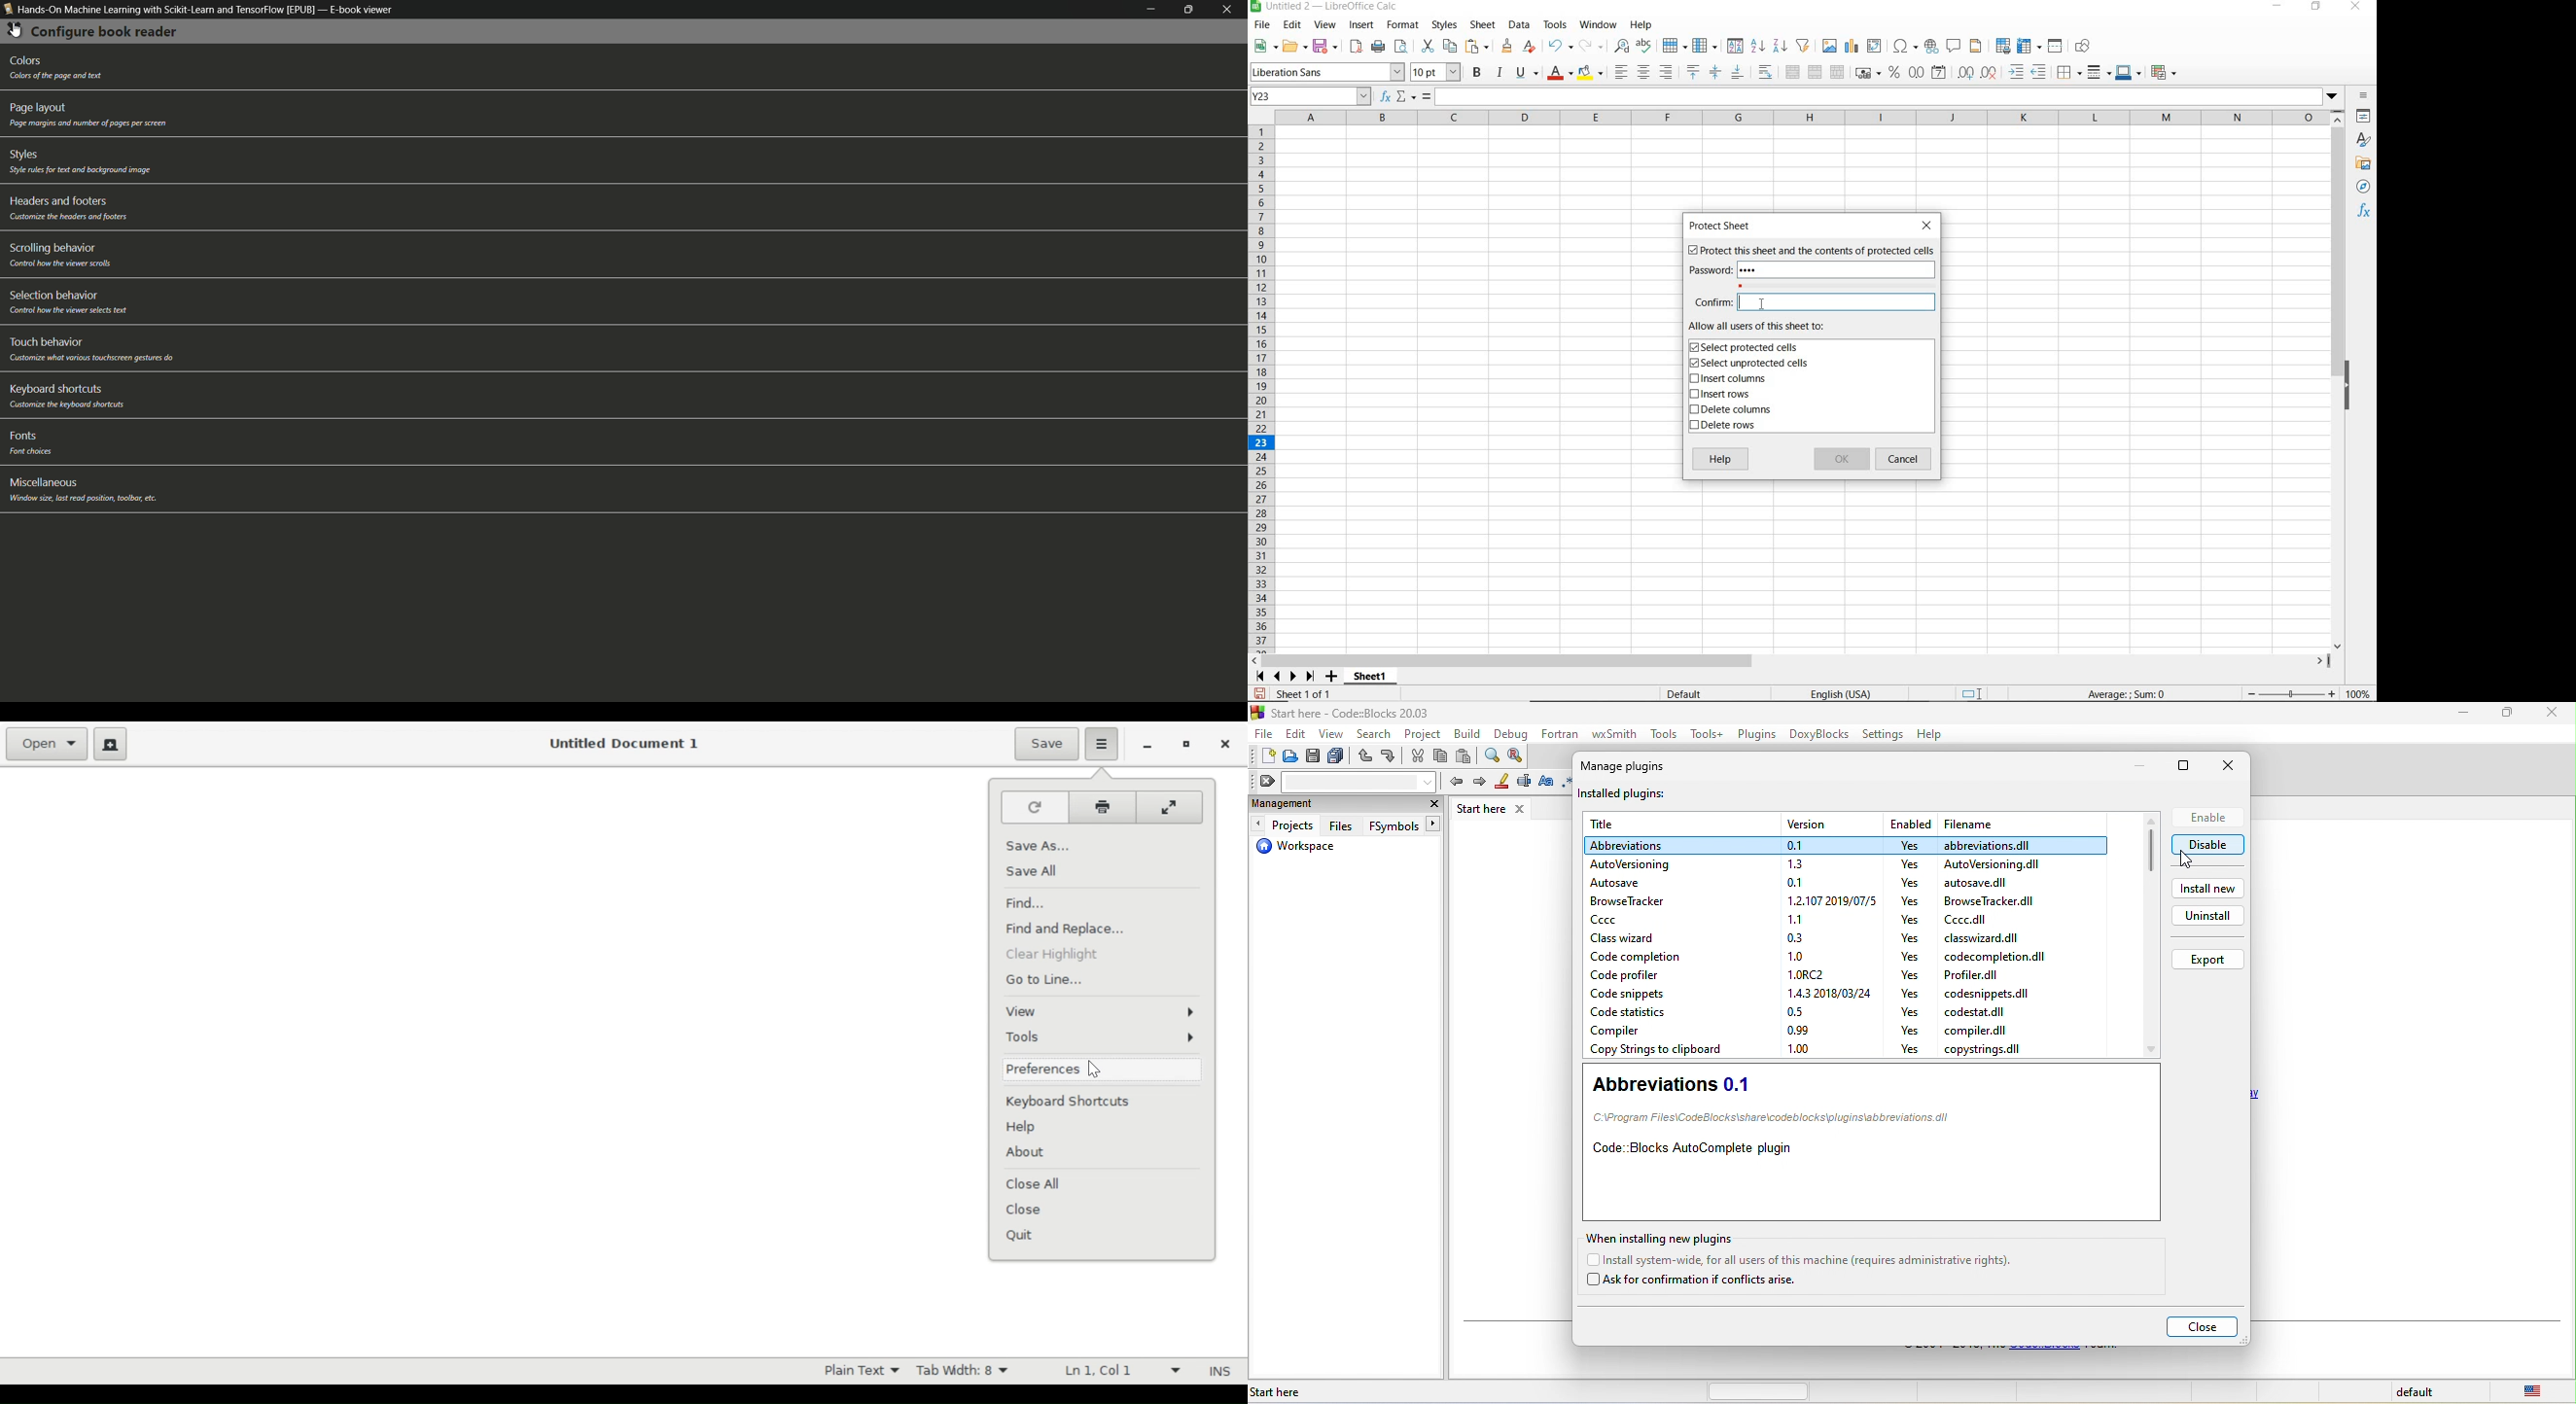 The width and height of the screenshot is (2576, 1428). What do you see at coordinates (54, 388) in the screenshot?
I see `keyboard shortcuts` at bounding box center [54, 388].